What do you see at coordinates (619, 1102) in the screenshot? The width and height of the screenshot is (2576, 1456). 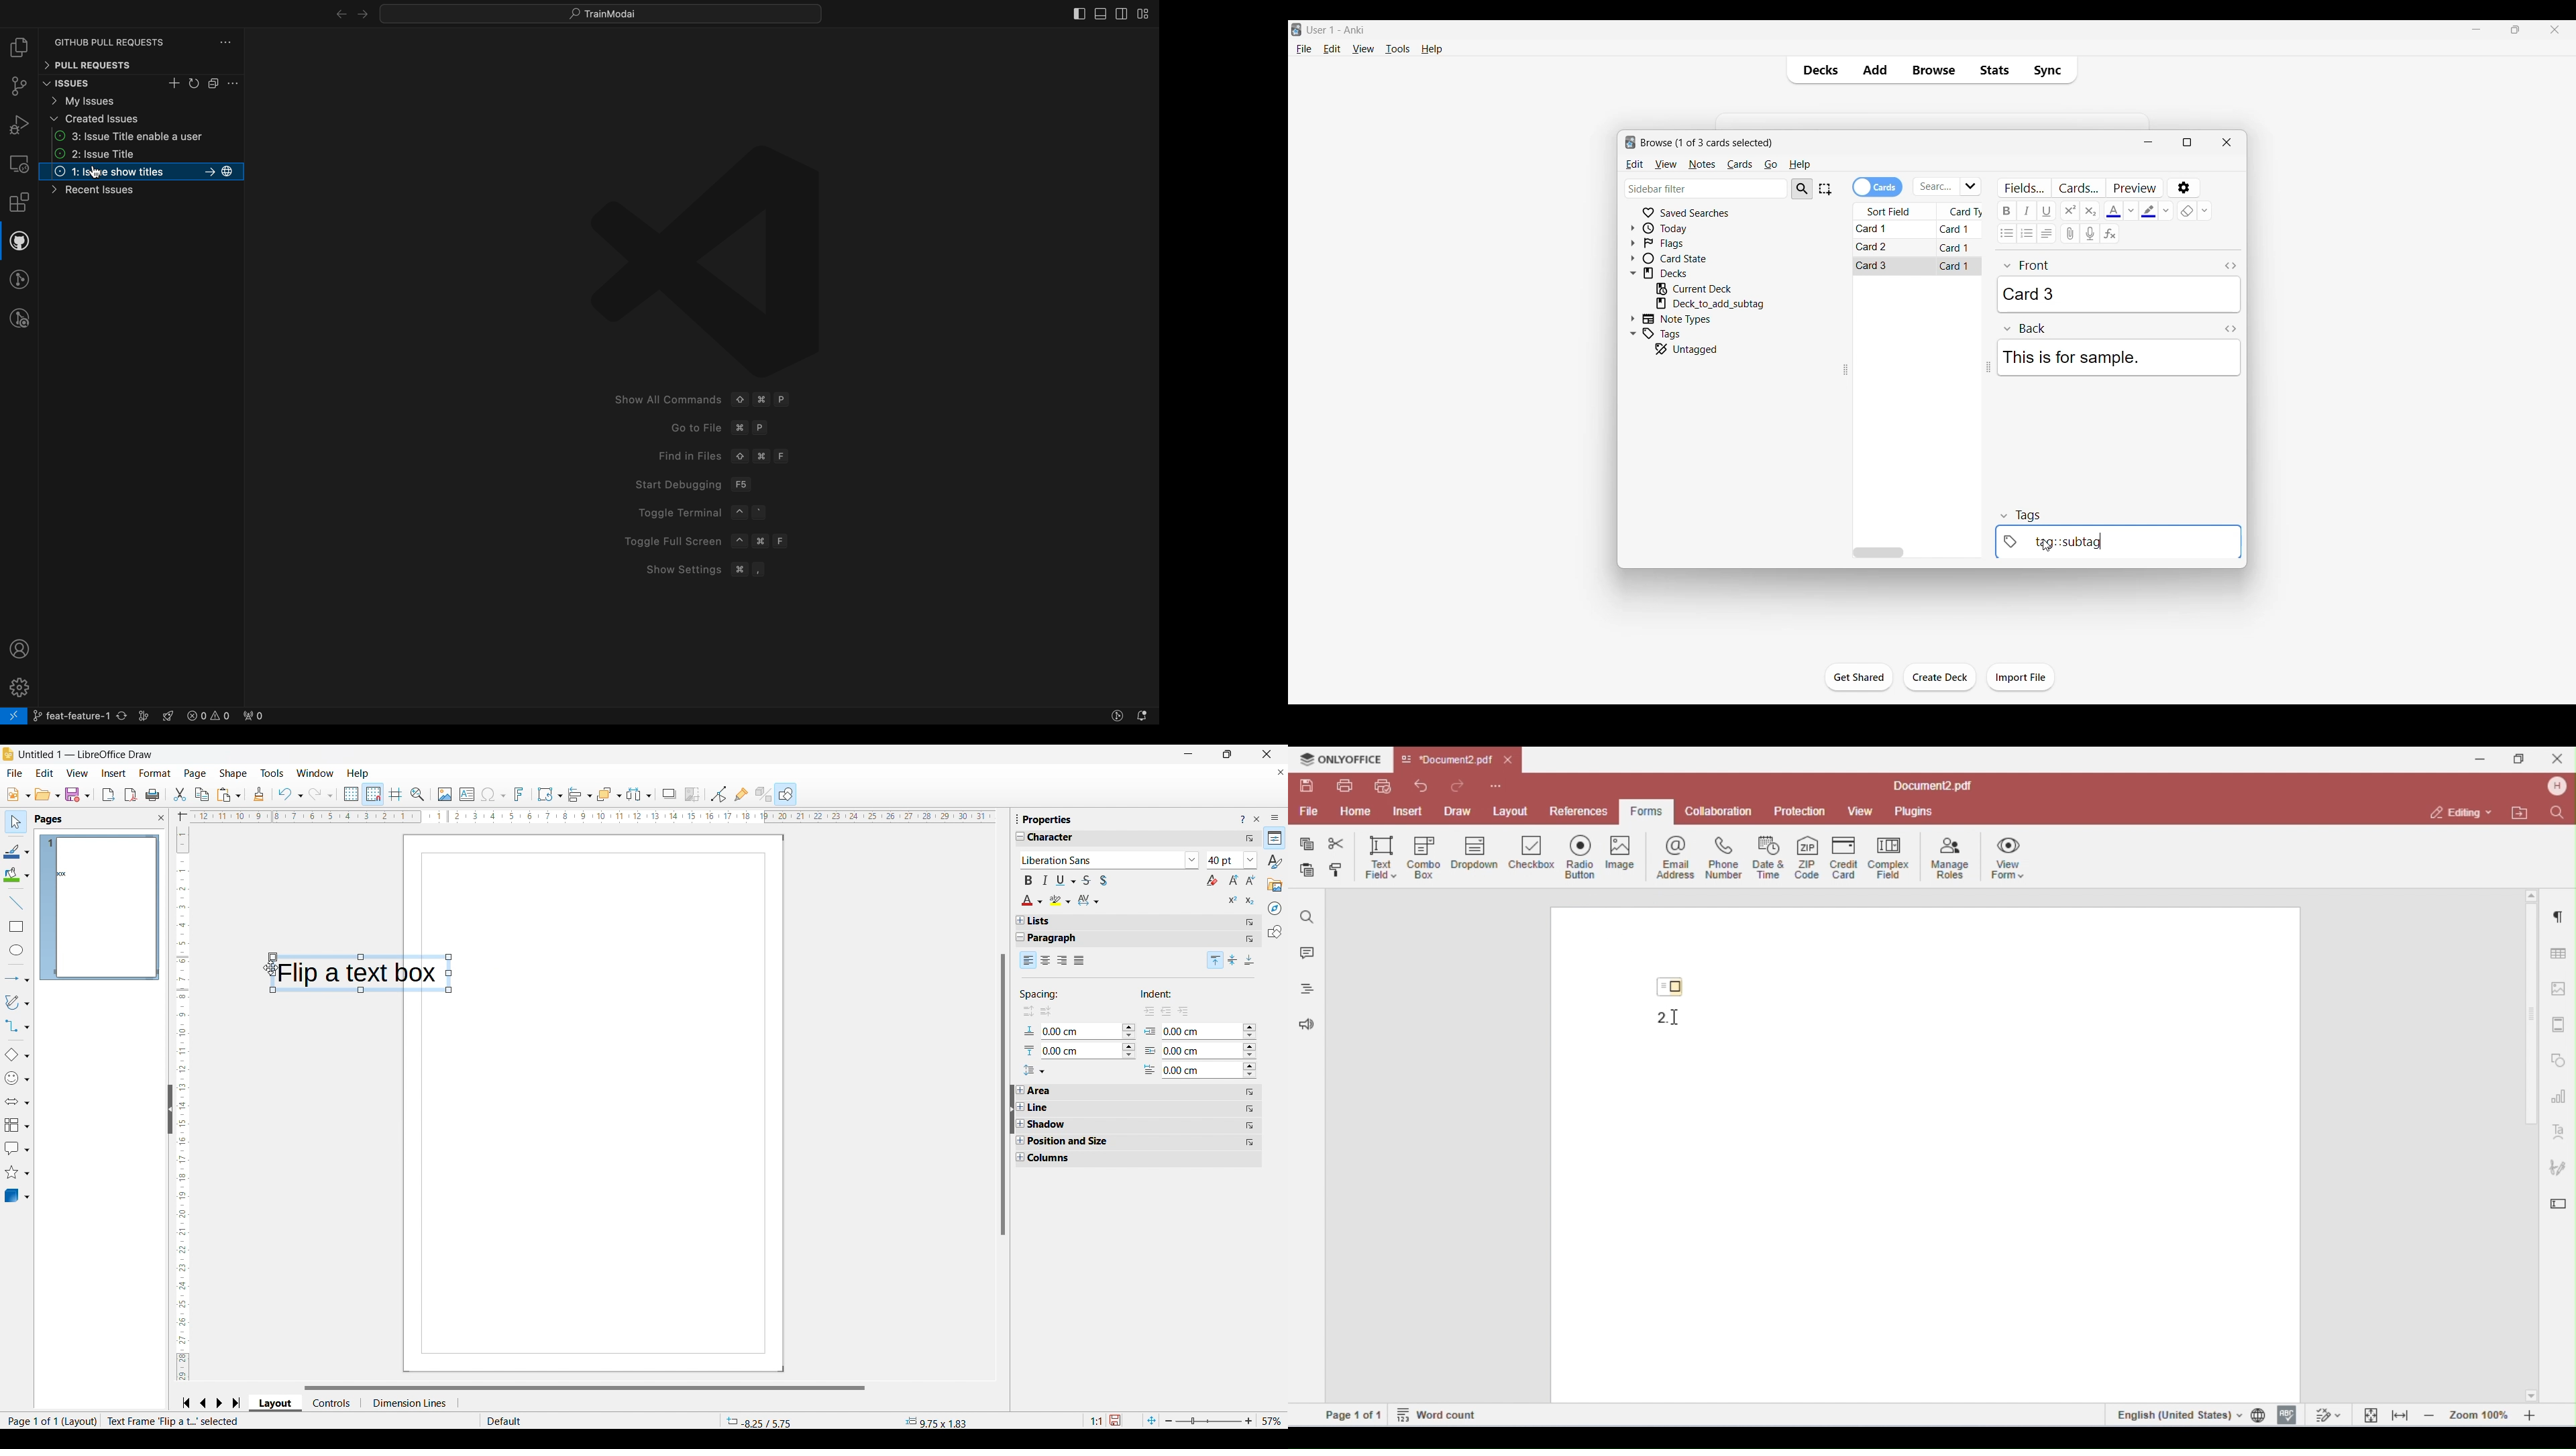 I see `Current page` at bounding box center [619, 1102].